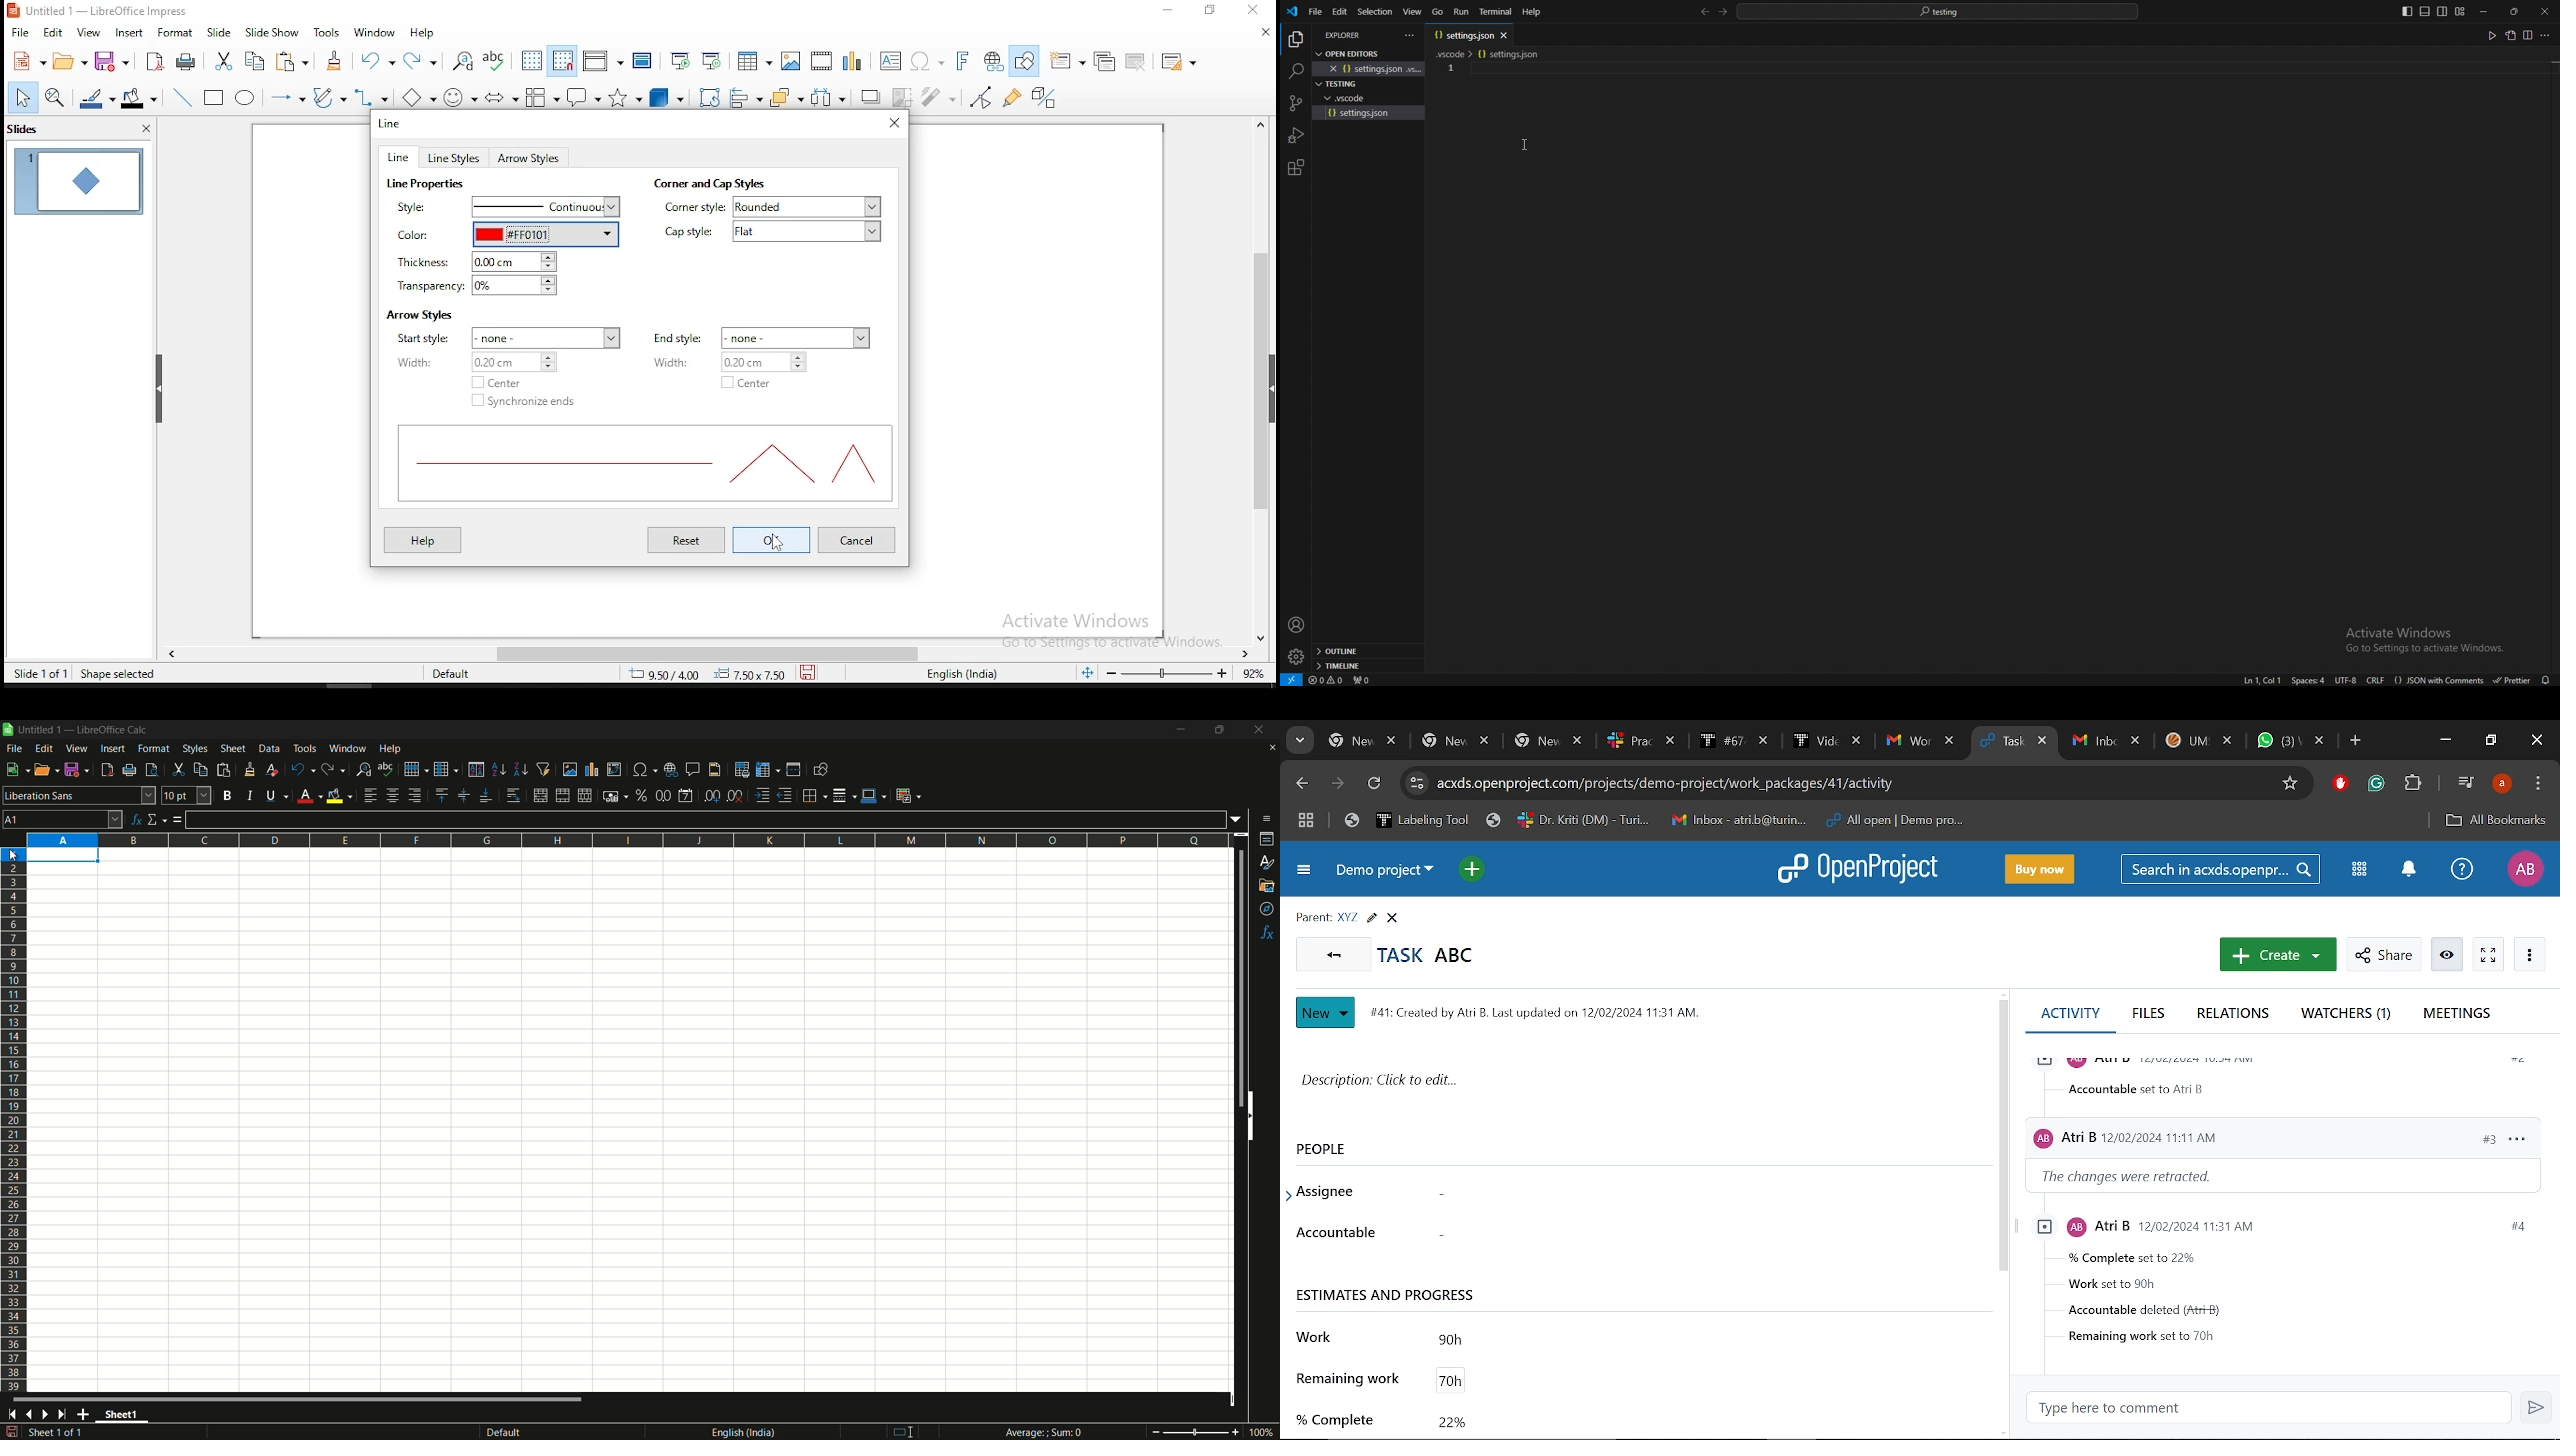 This screenshot has height=1456, width=2576. Describe the element at coordinates (429, 337) in the screenshot. I see `start style` at that location.